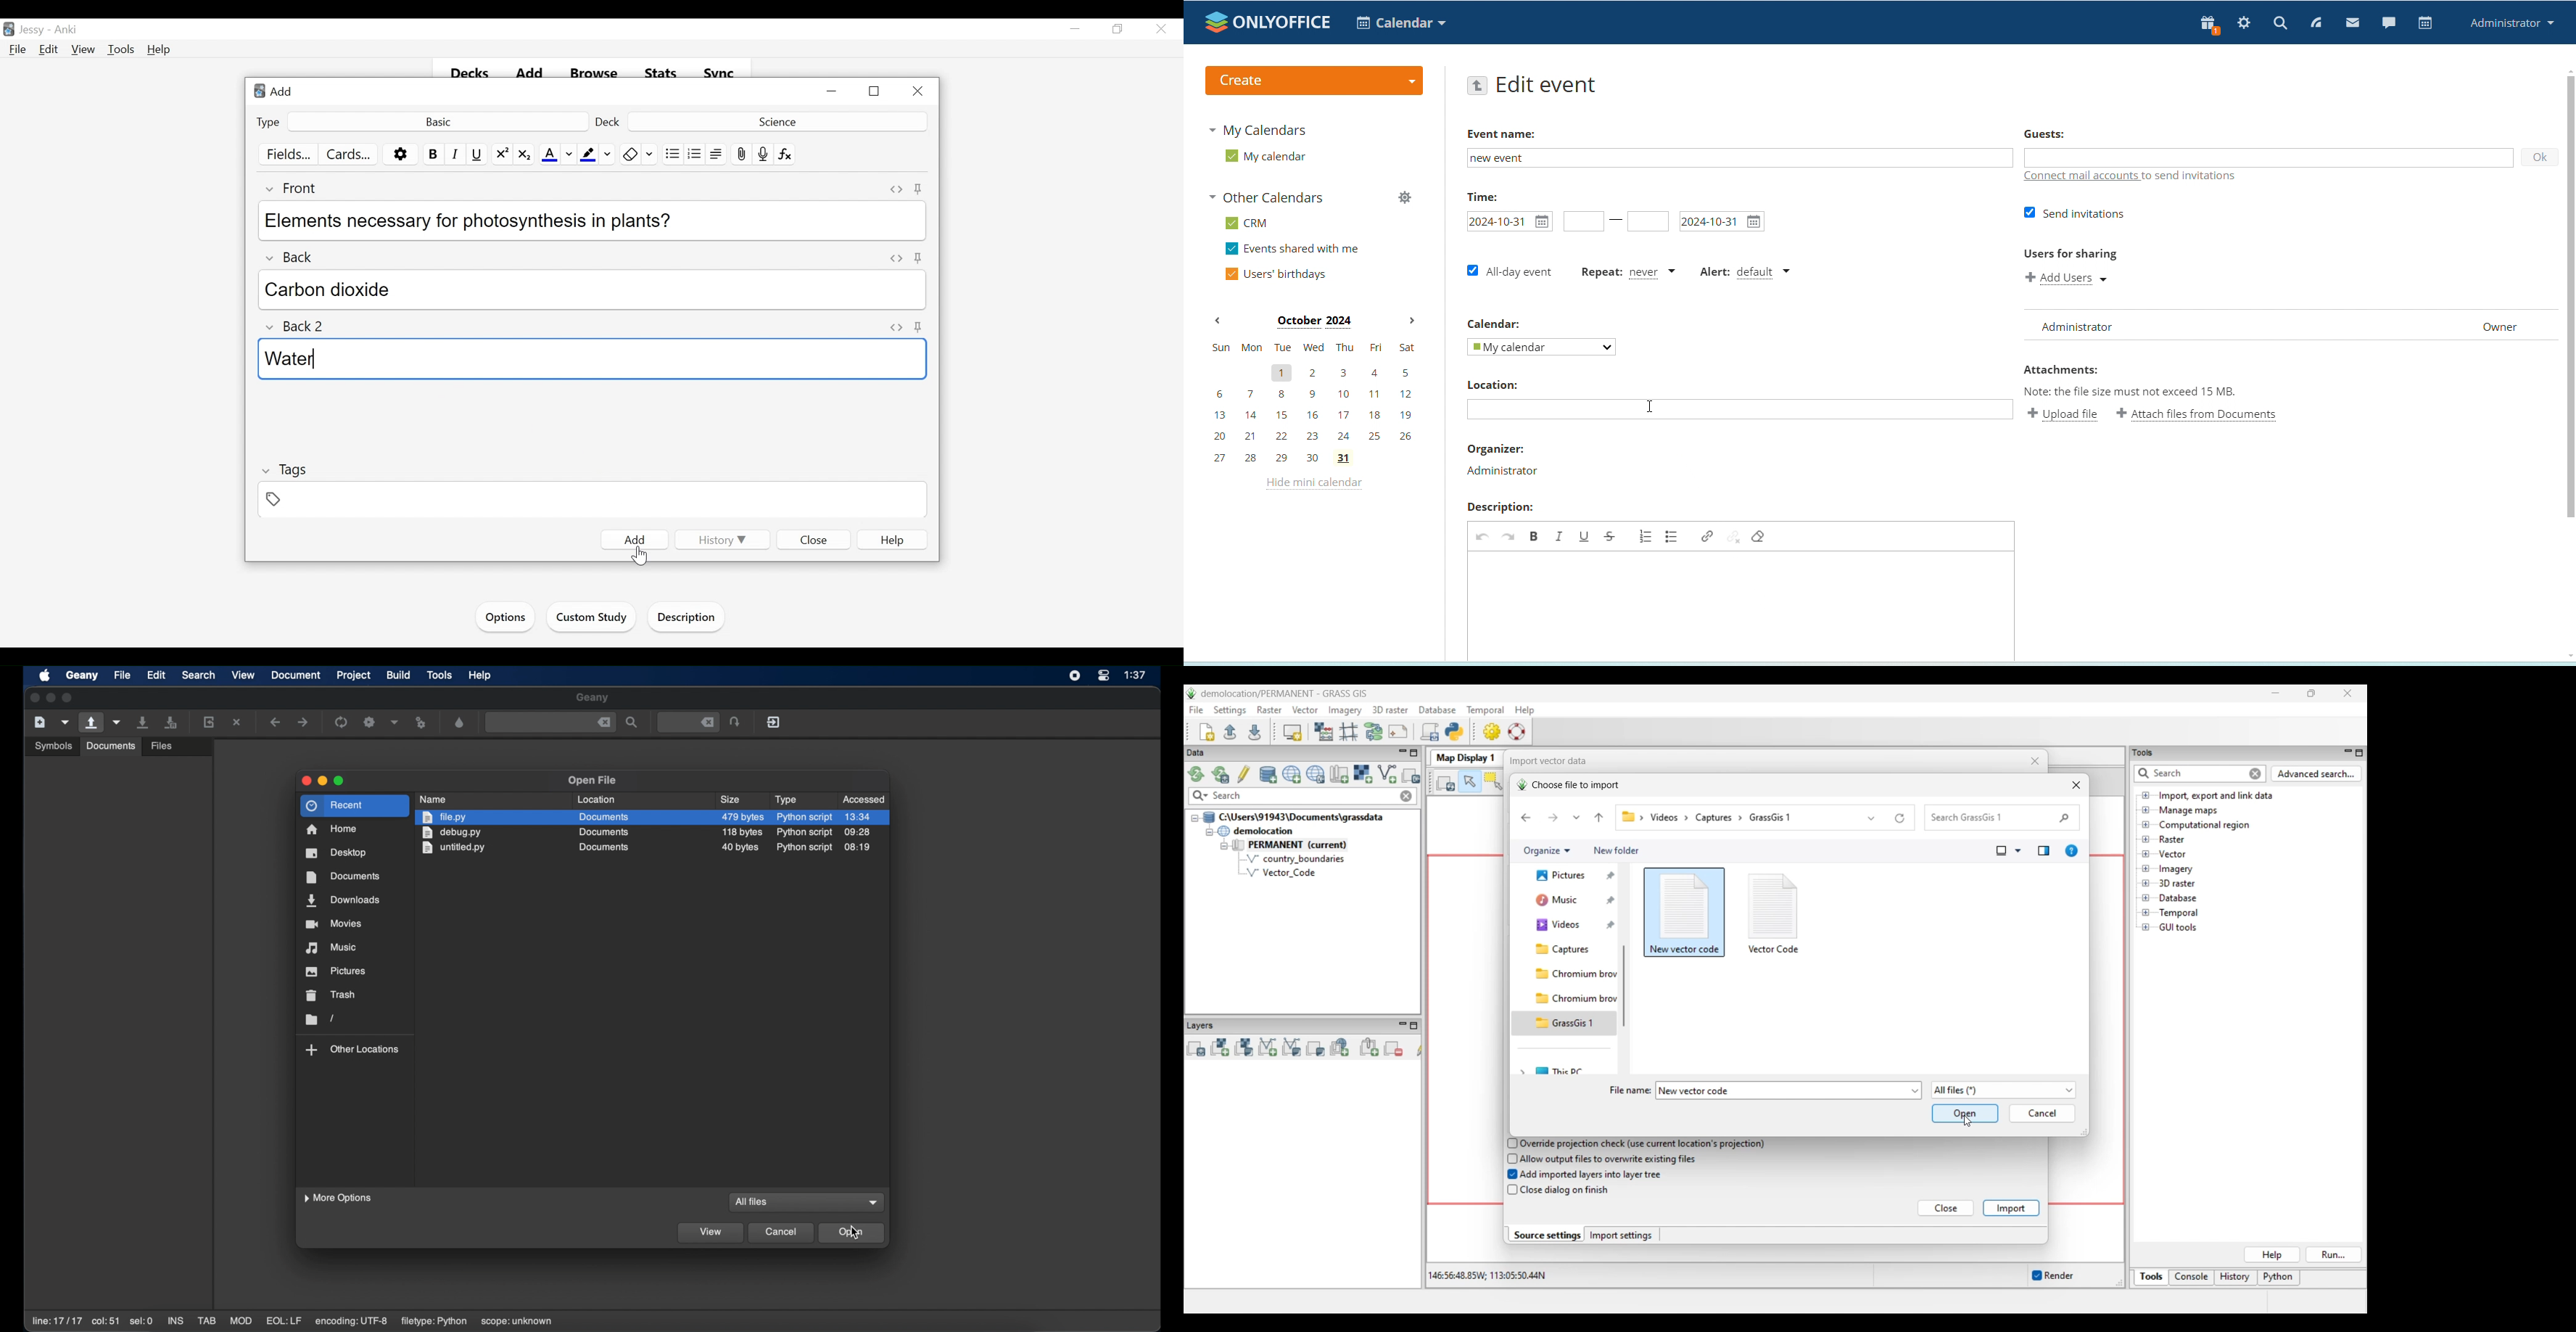 This screenshot has width=2576, height=1344. I want to click on Text Highlight Color, so click(587, 155).